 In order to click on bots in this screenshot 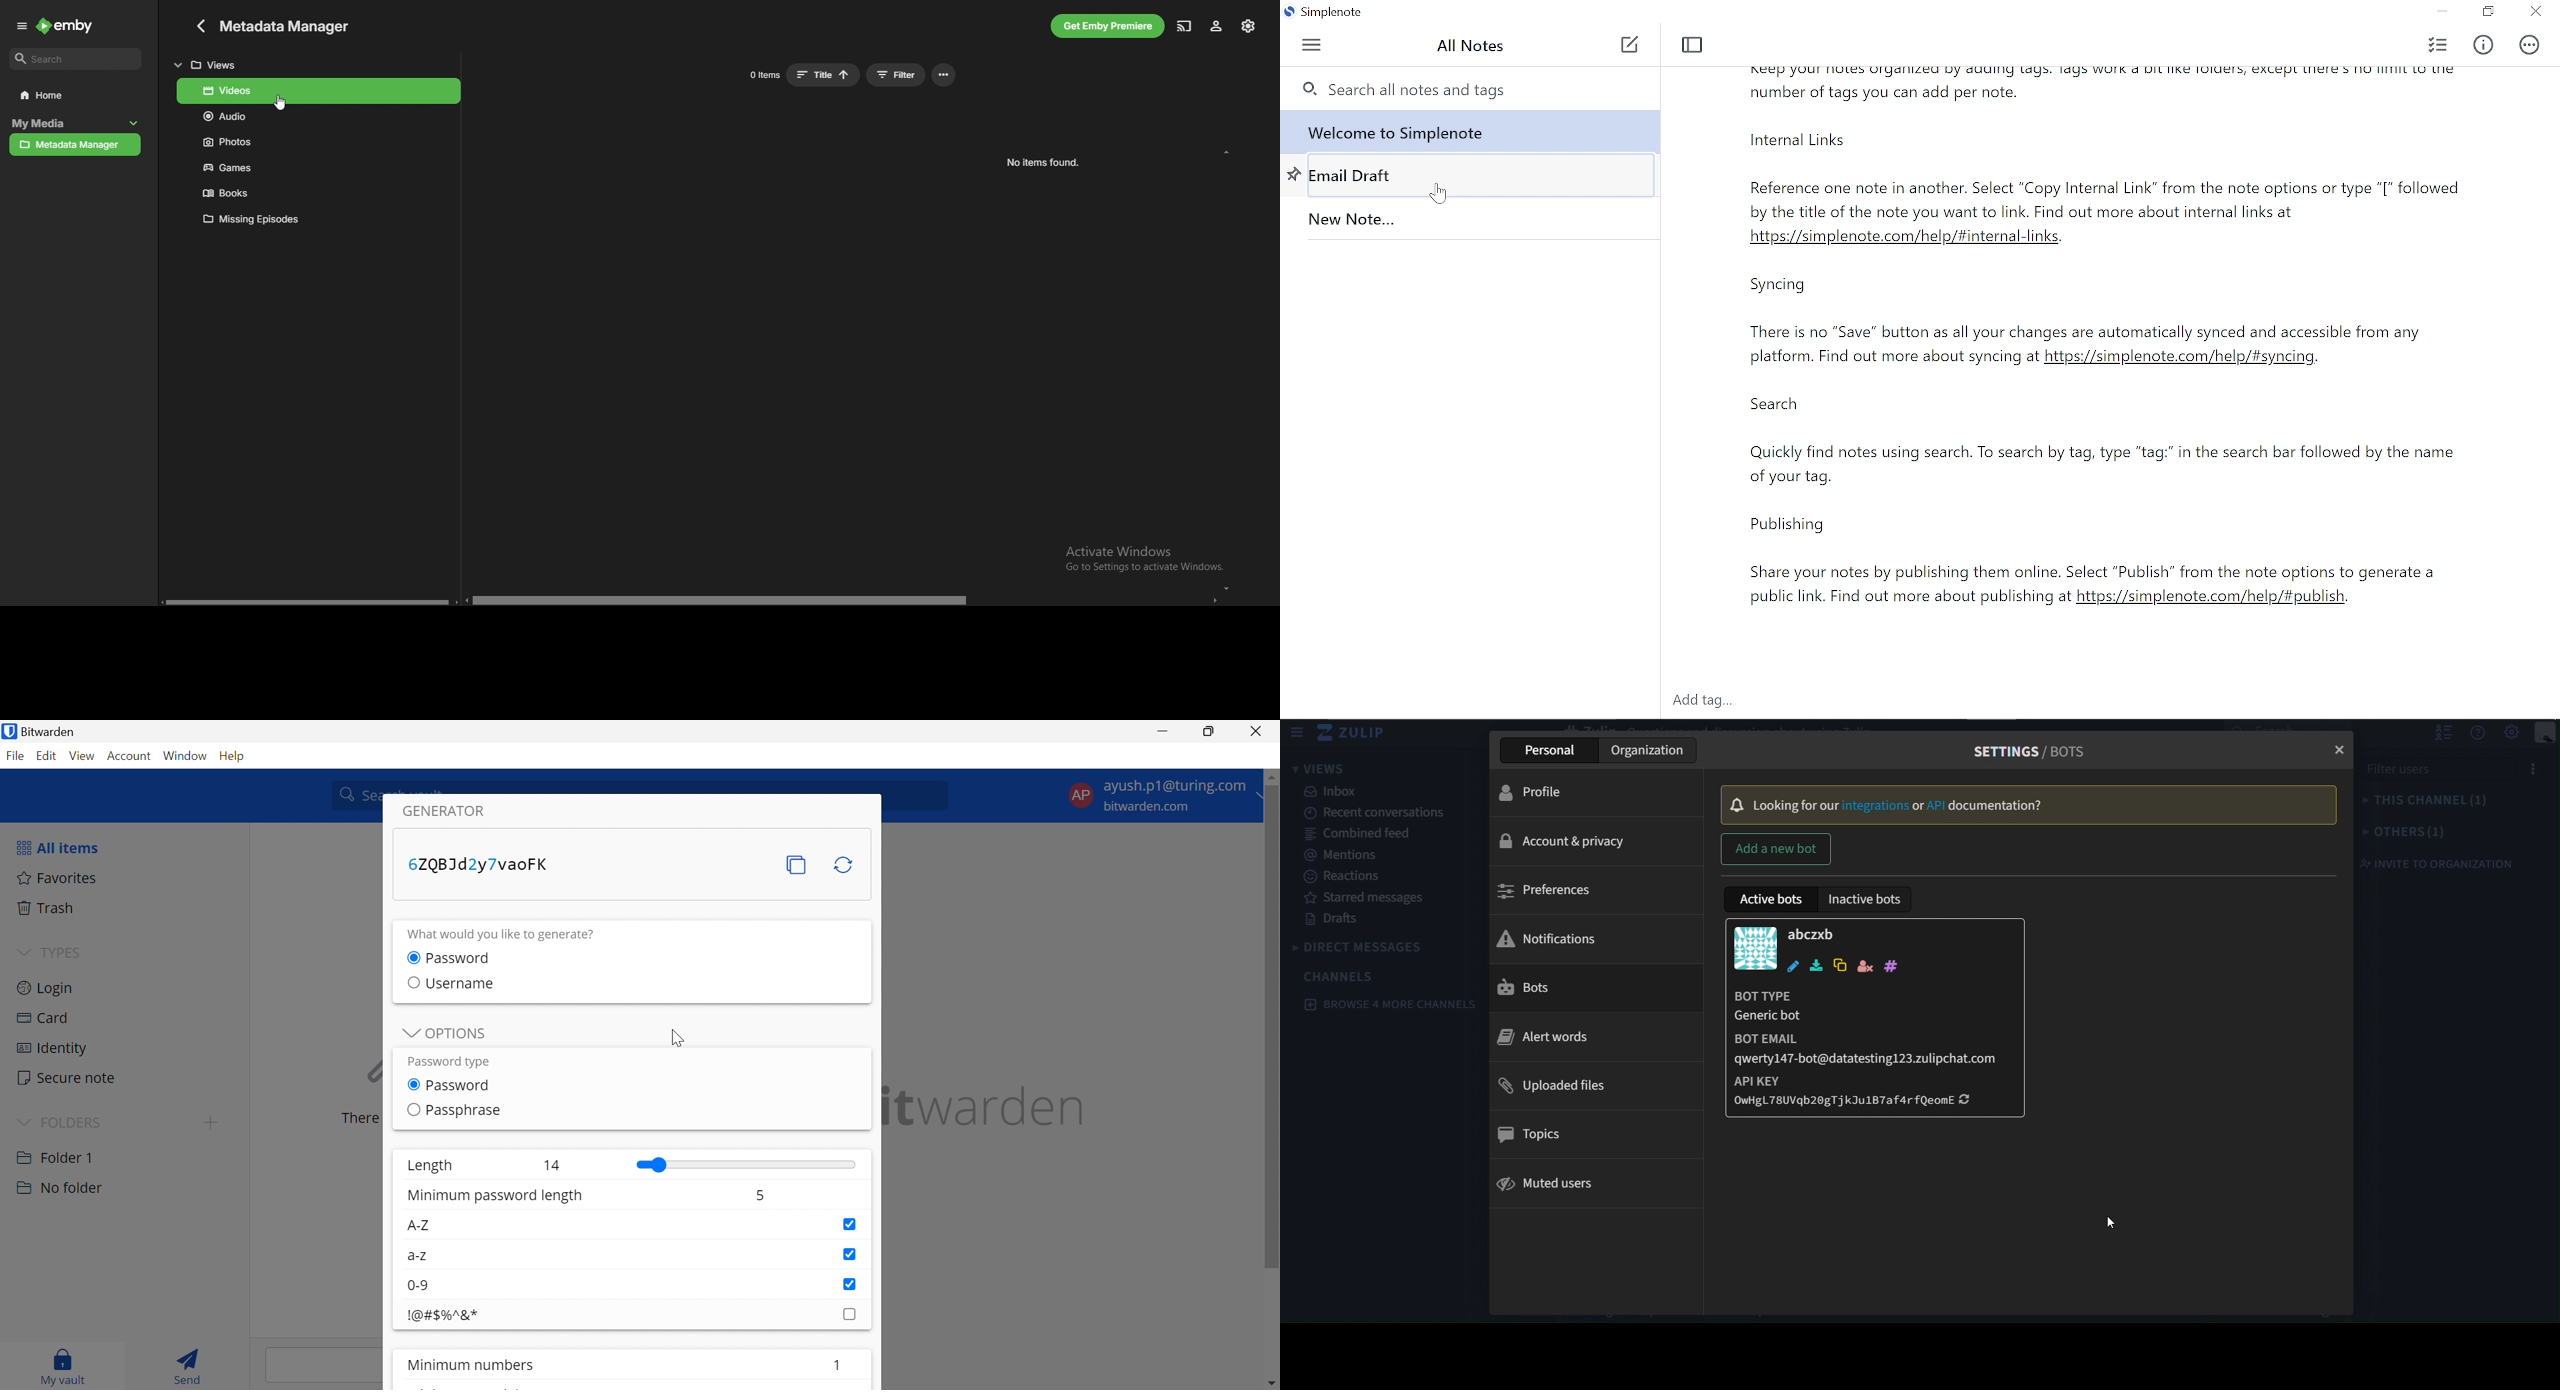, I will do `click(1540, 989)`.